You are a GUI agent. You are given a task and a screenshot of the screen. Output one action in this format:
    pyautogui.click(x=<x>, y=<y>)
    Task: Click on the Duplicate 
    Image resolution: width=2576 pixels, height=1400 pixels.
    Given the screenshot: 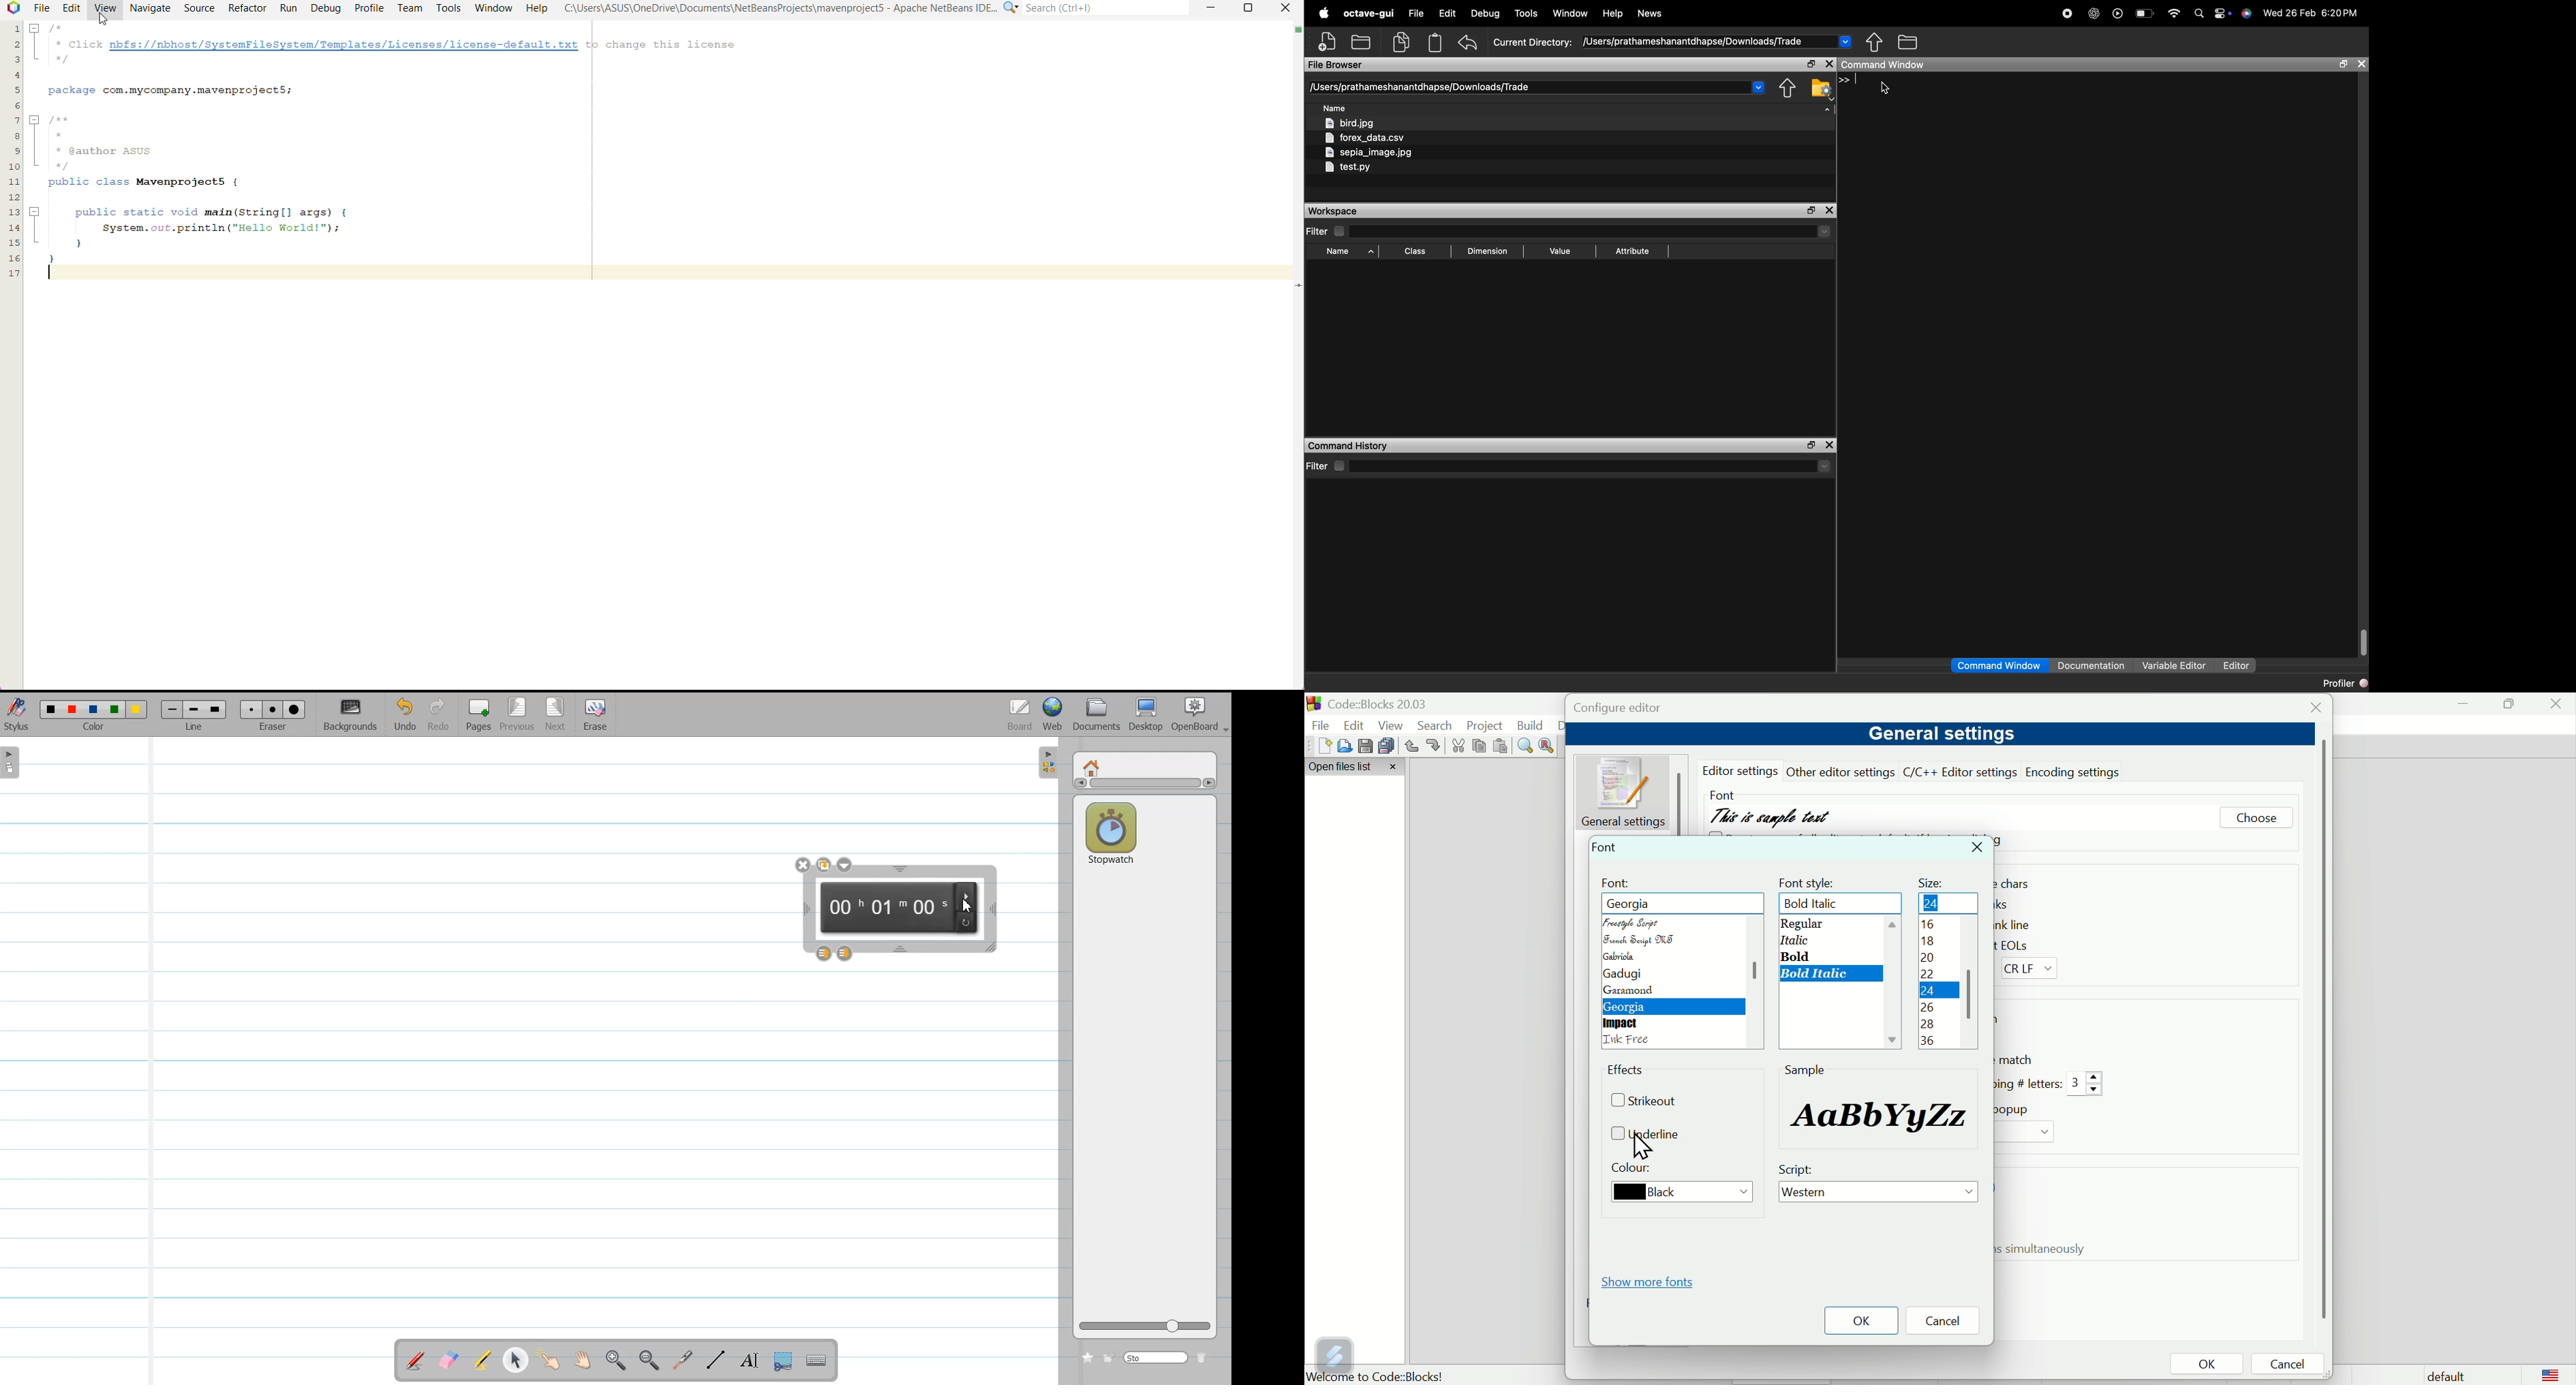 What is the action you would take?
    pyautogui.click(x=823, y=865)
    